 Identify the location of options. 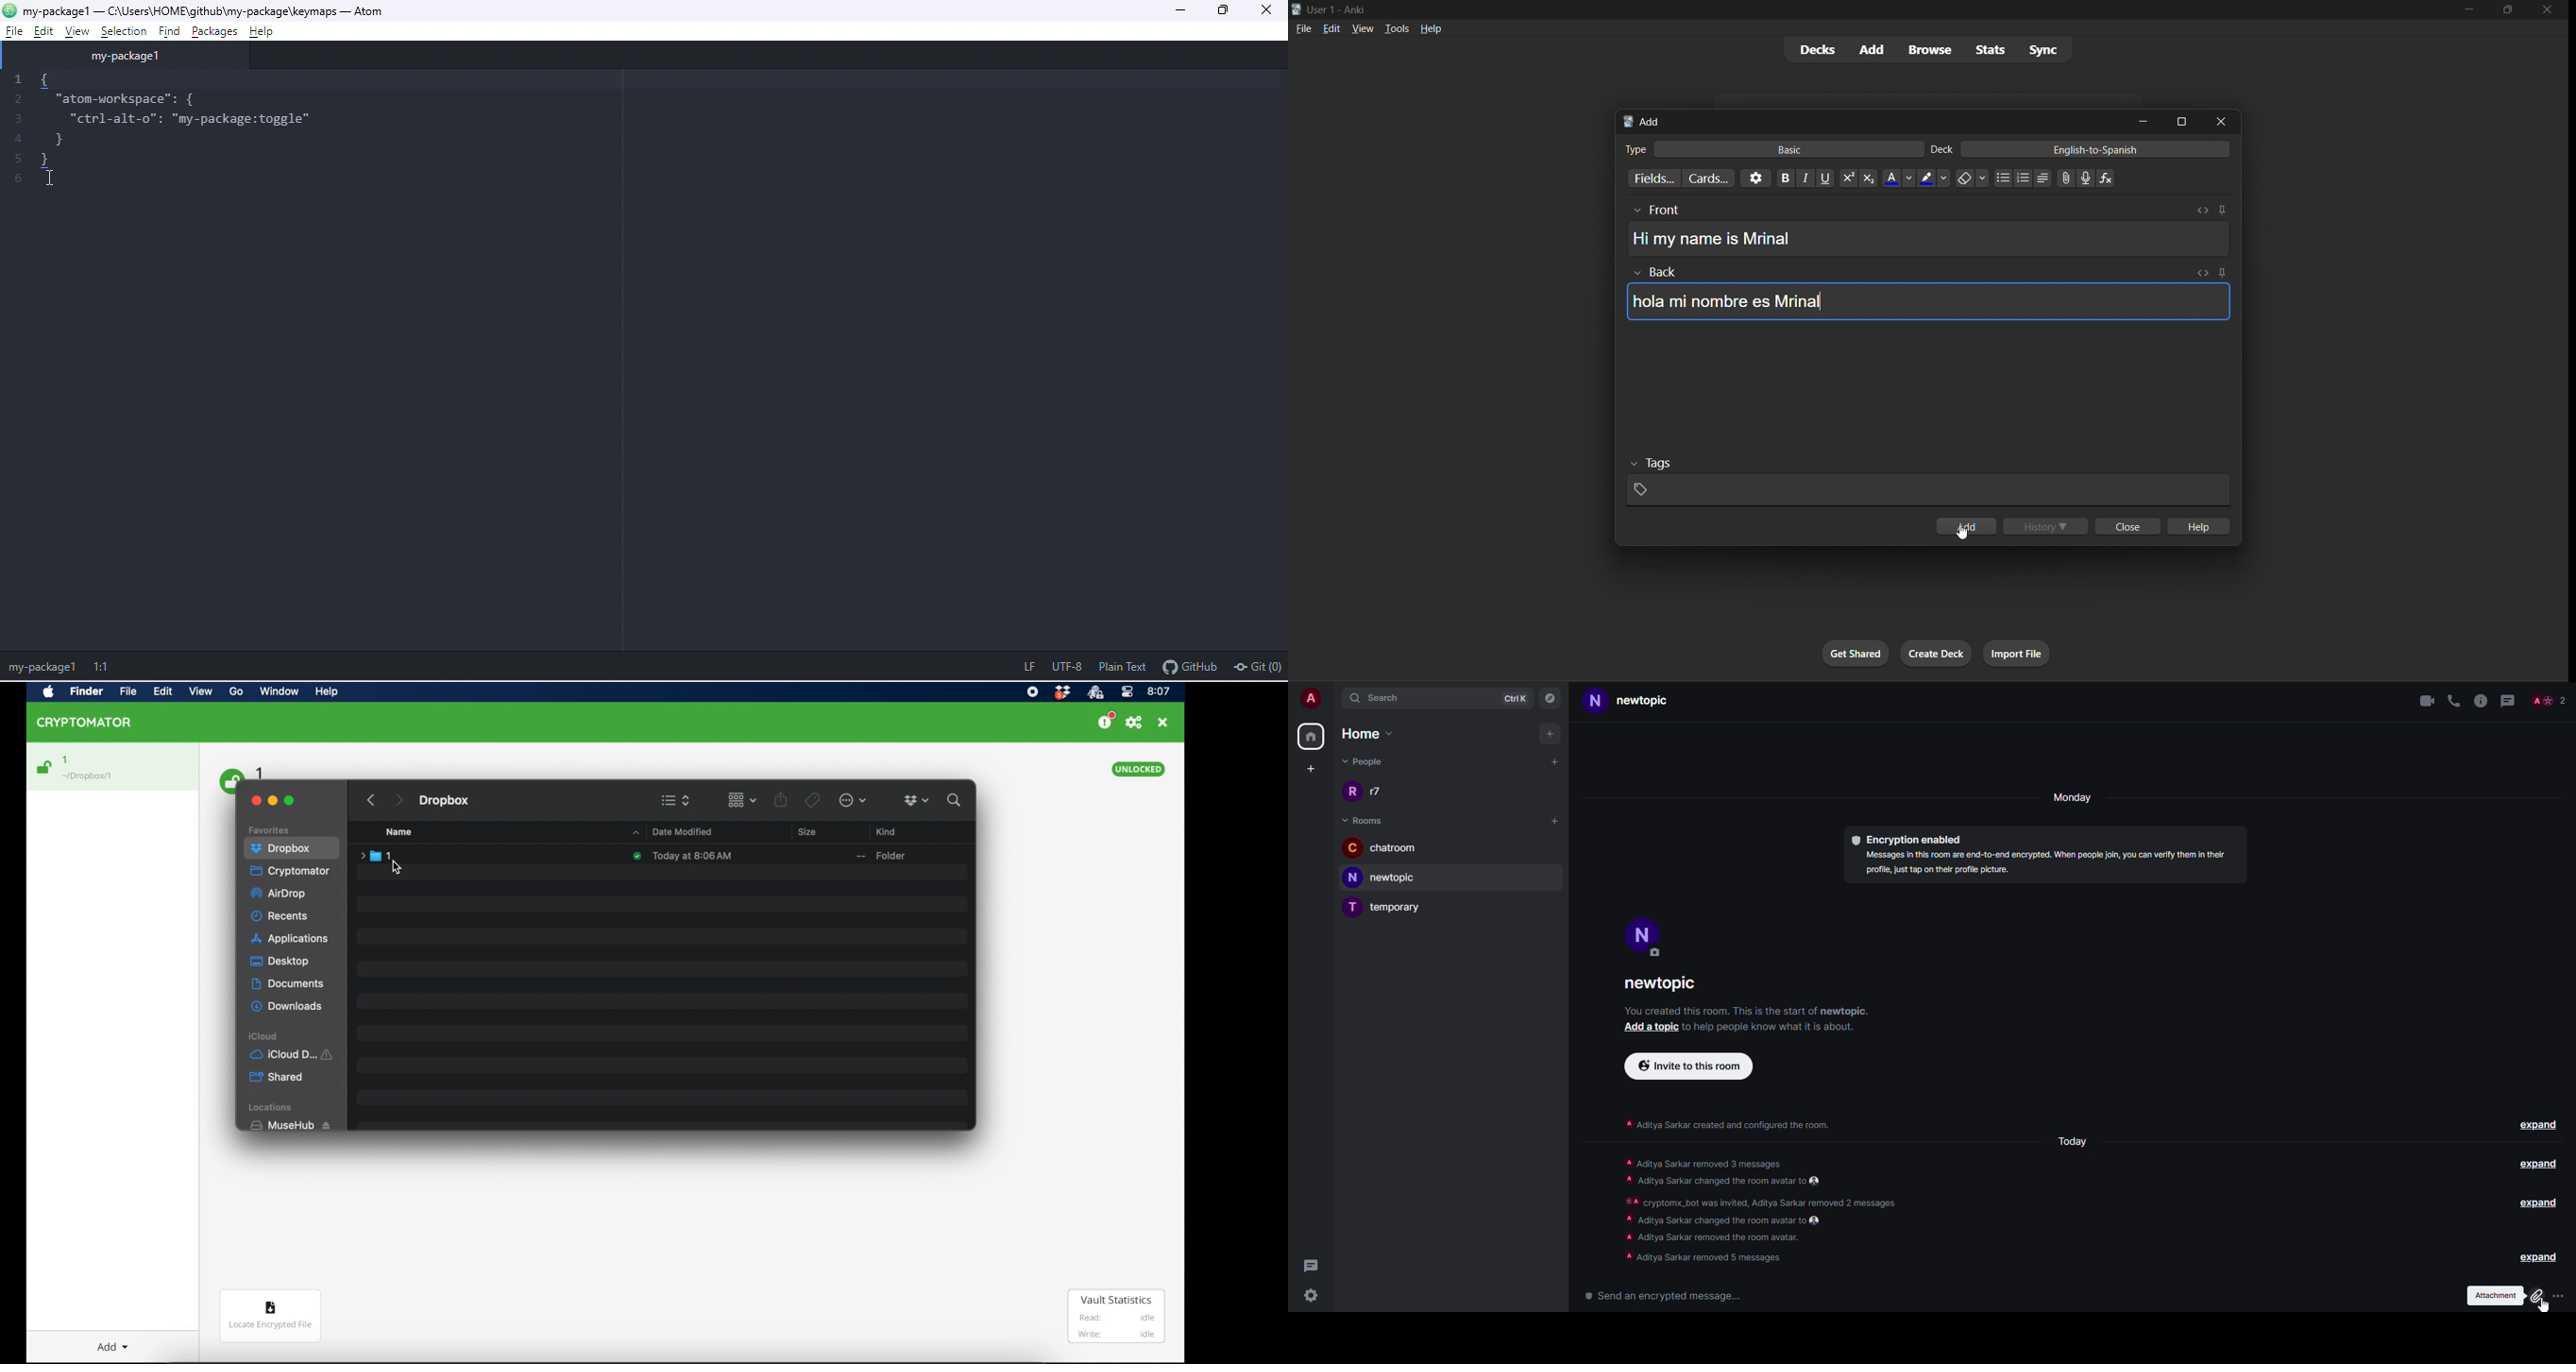
(1752, 180).